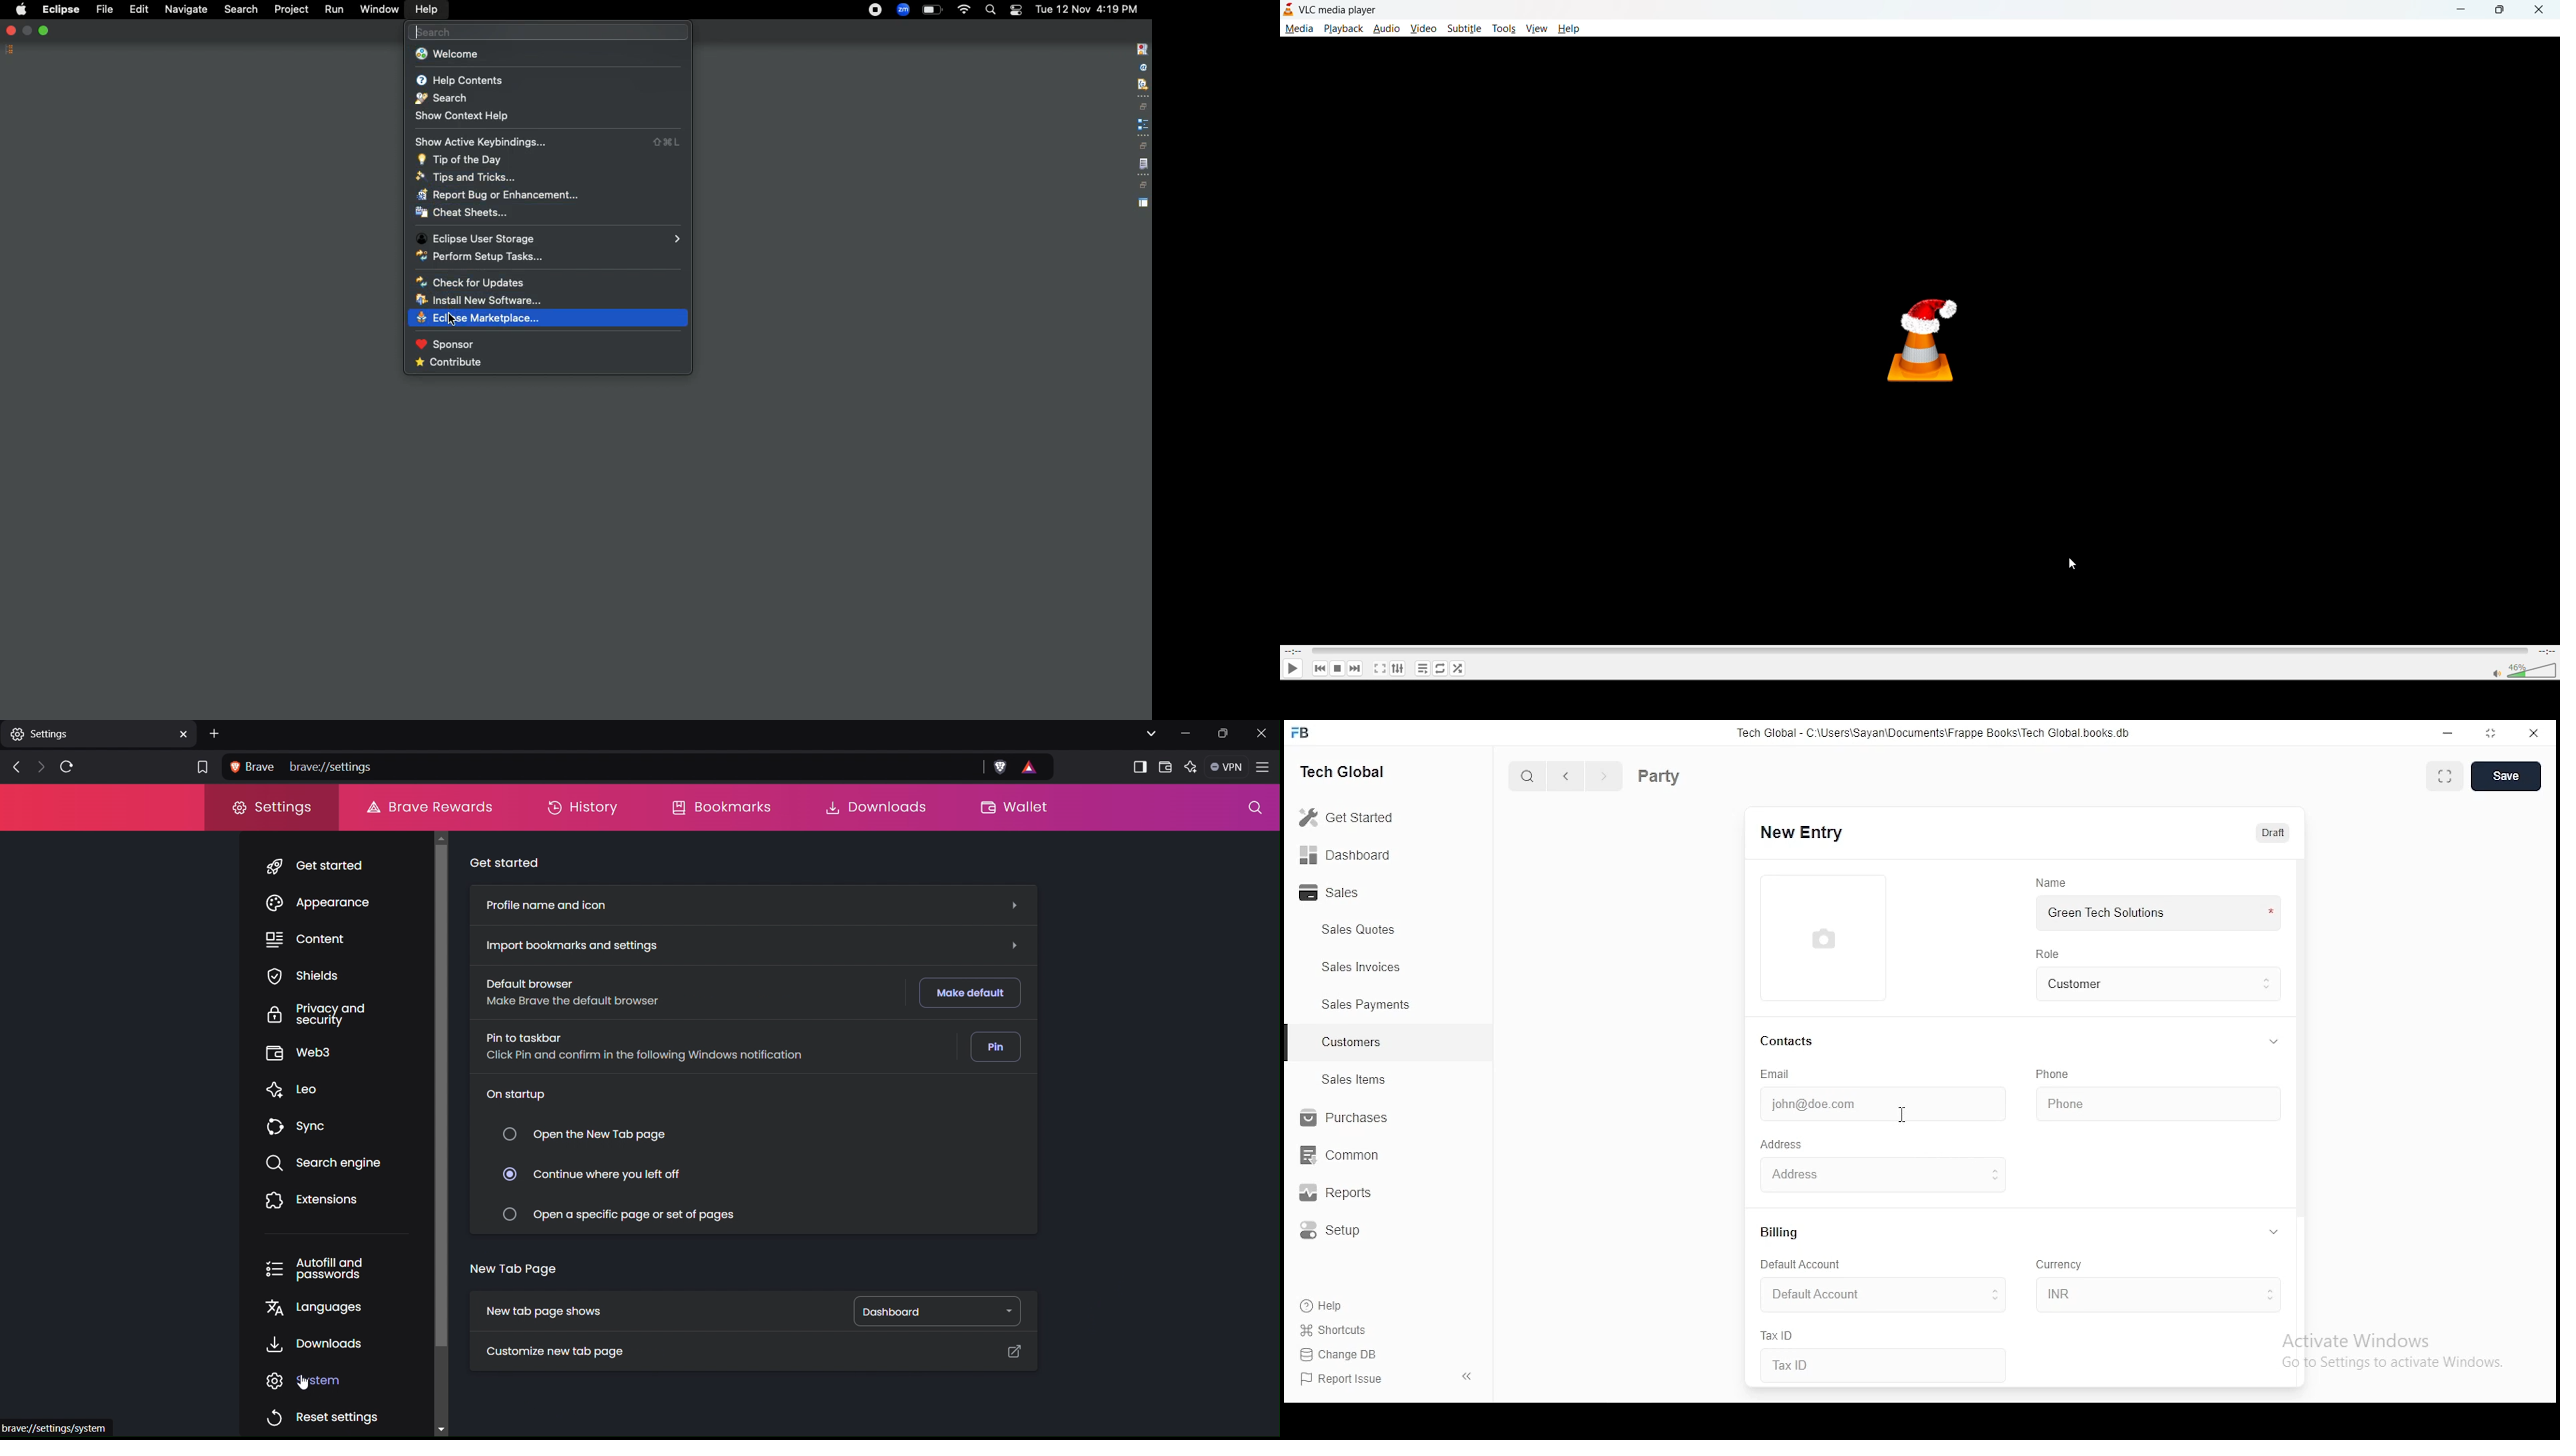  I want to click on change DB, so click(1341, 1353).